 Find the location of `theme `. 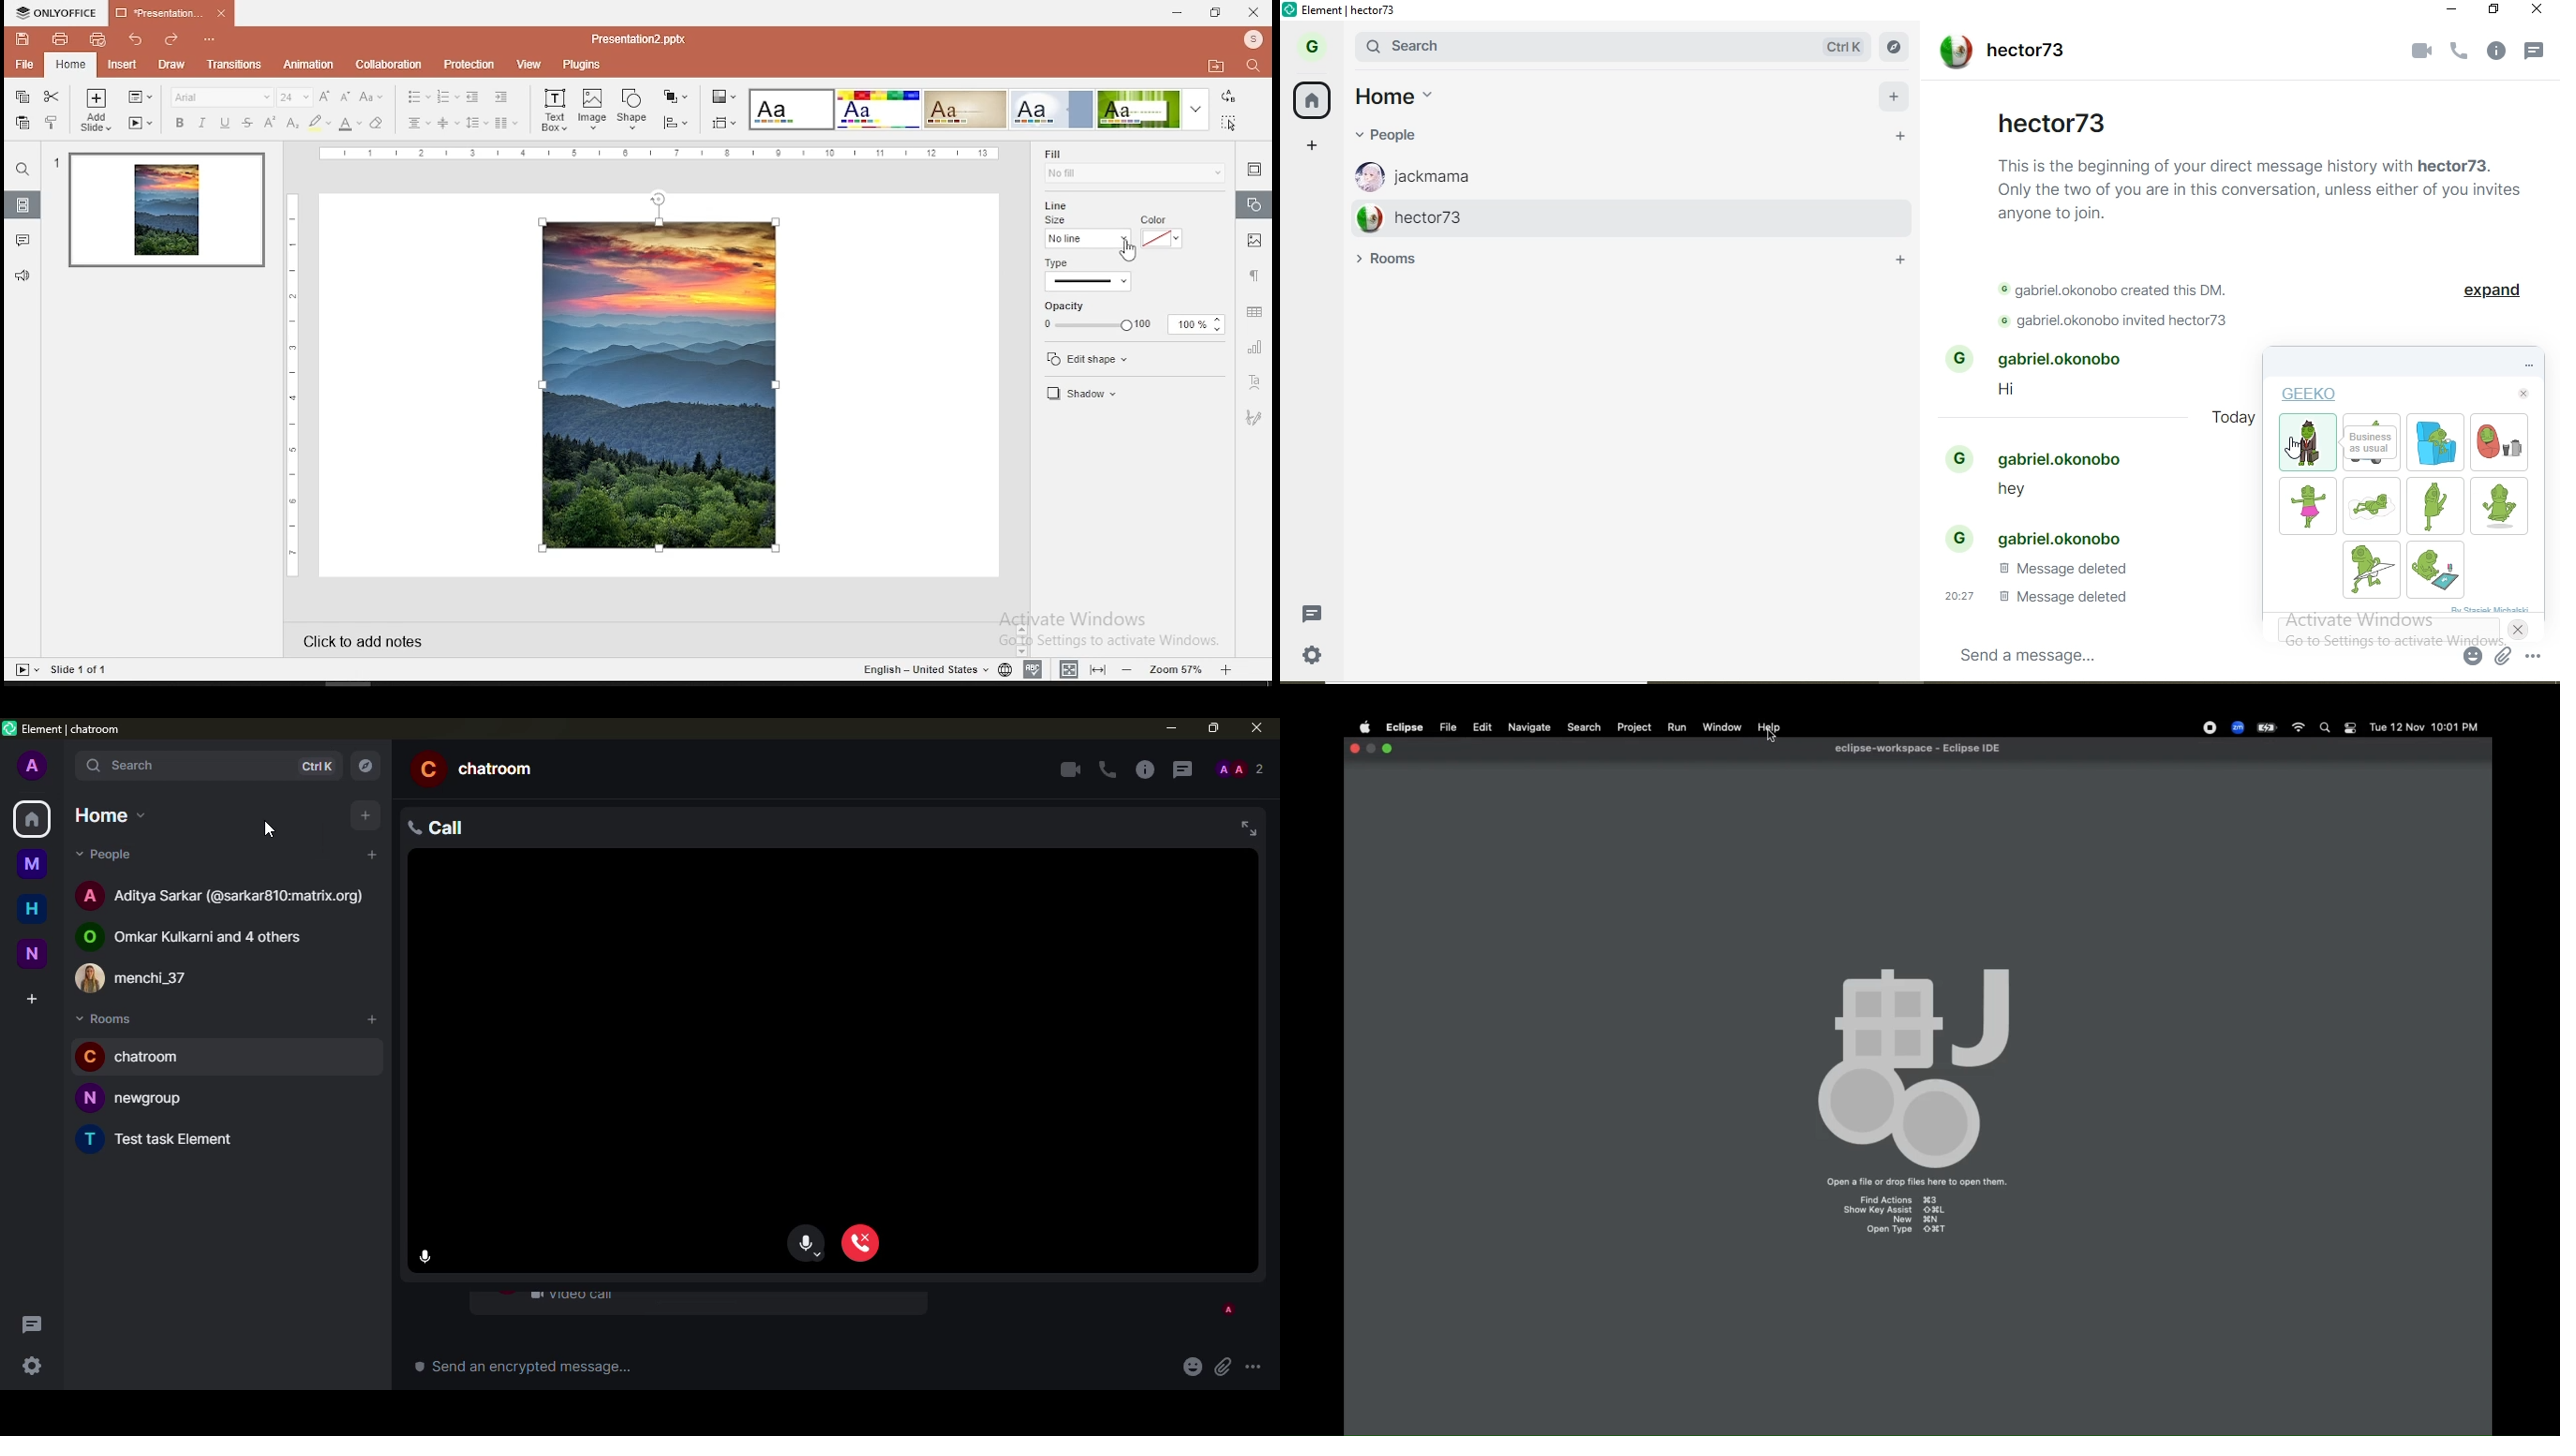

theme  is located at coordinates (1154, 109).